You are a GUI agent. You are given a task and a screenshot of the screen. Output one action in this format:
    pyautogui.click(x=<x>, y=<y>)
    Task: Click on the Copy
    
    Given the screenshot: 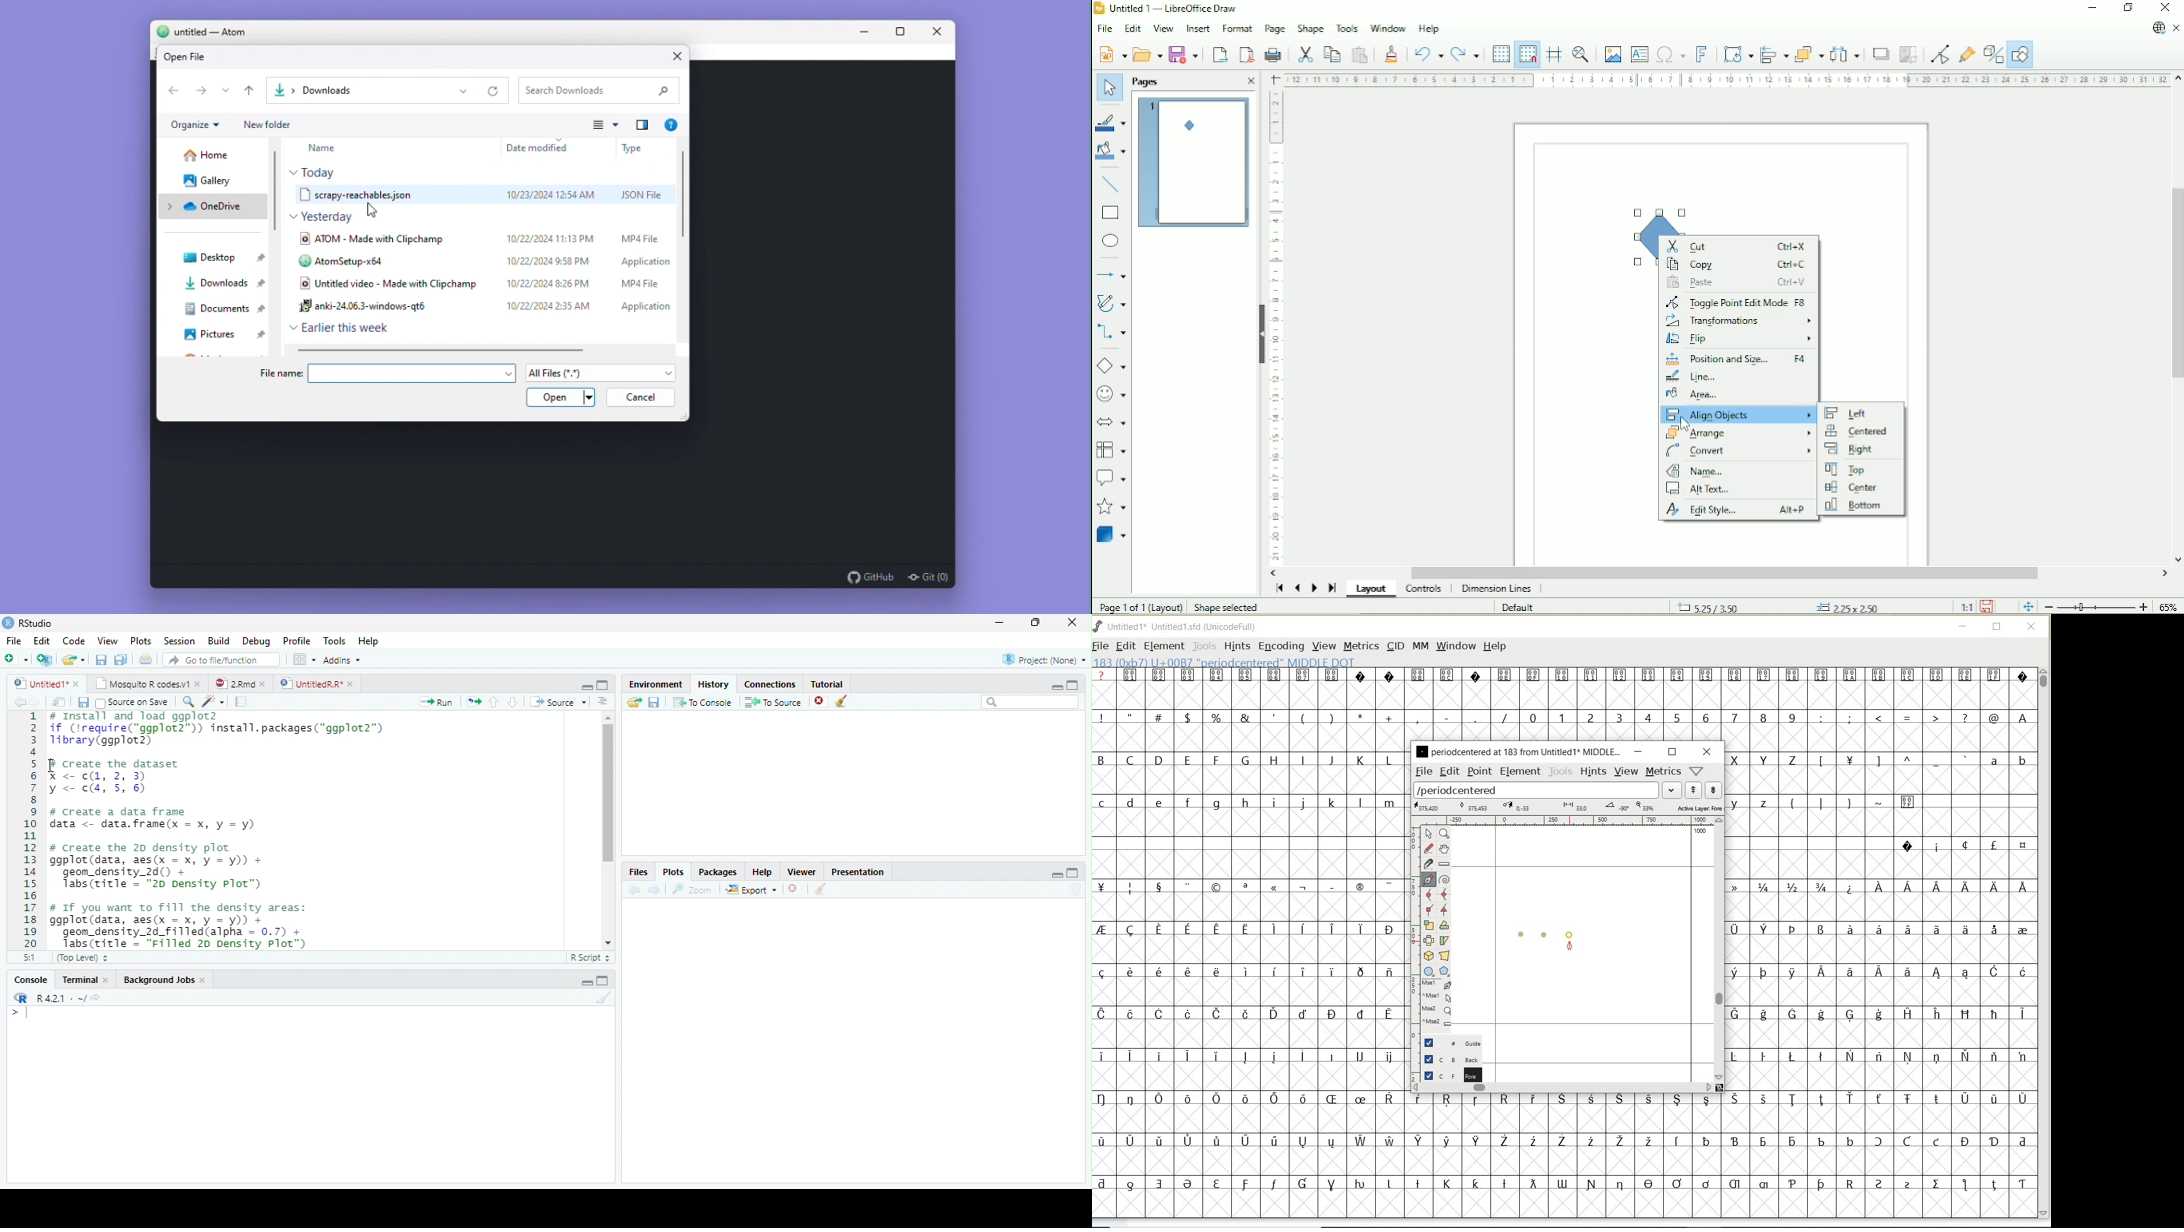 What is the action you would take?
    pyautogui.click(x=1333, y=54)
    